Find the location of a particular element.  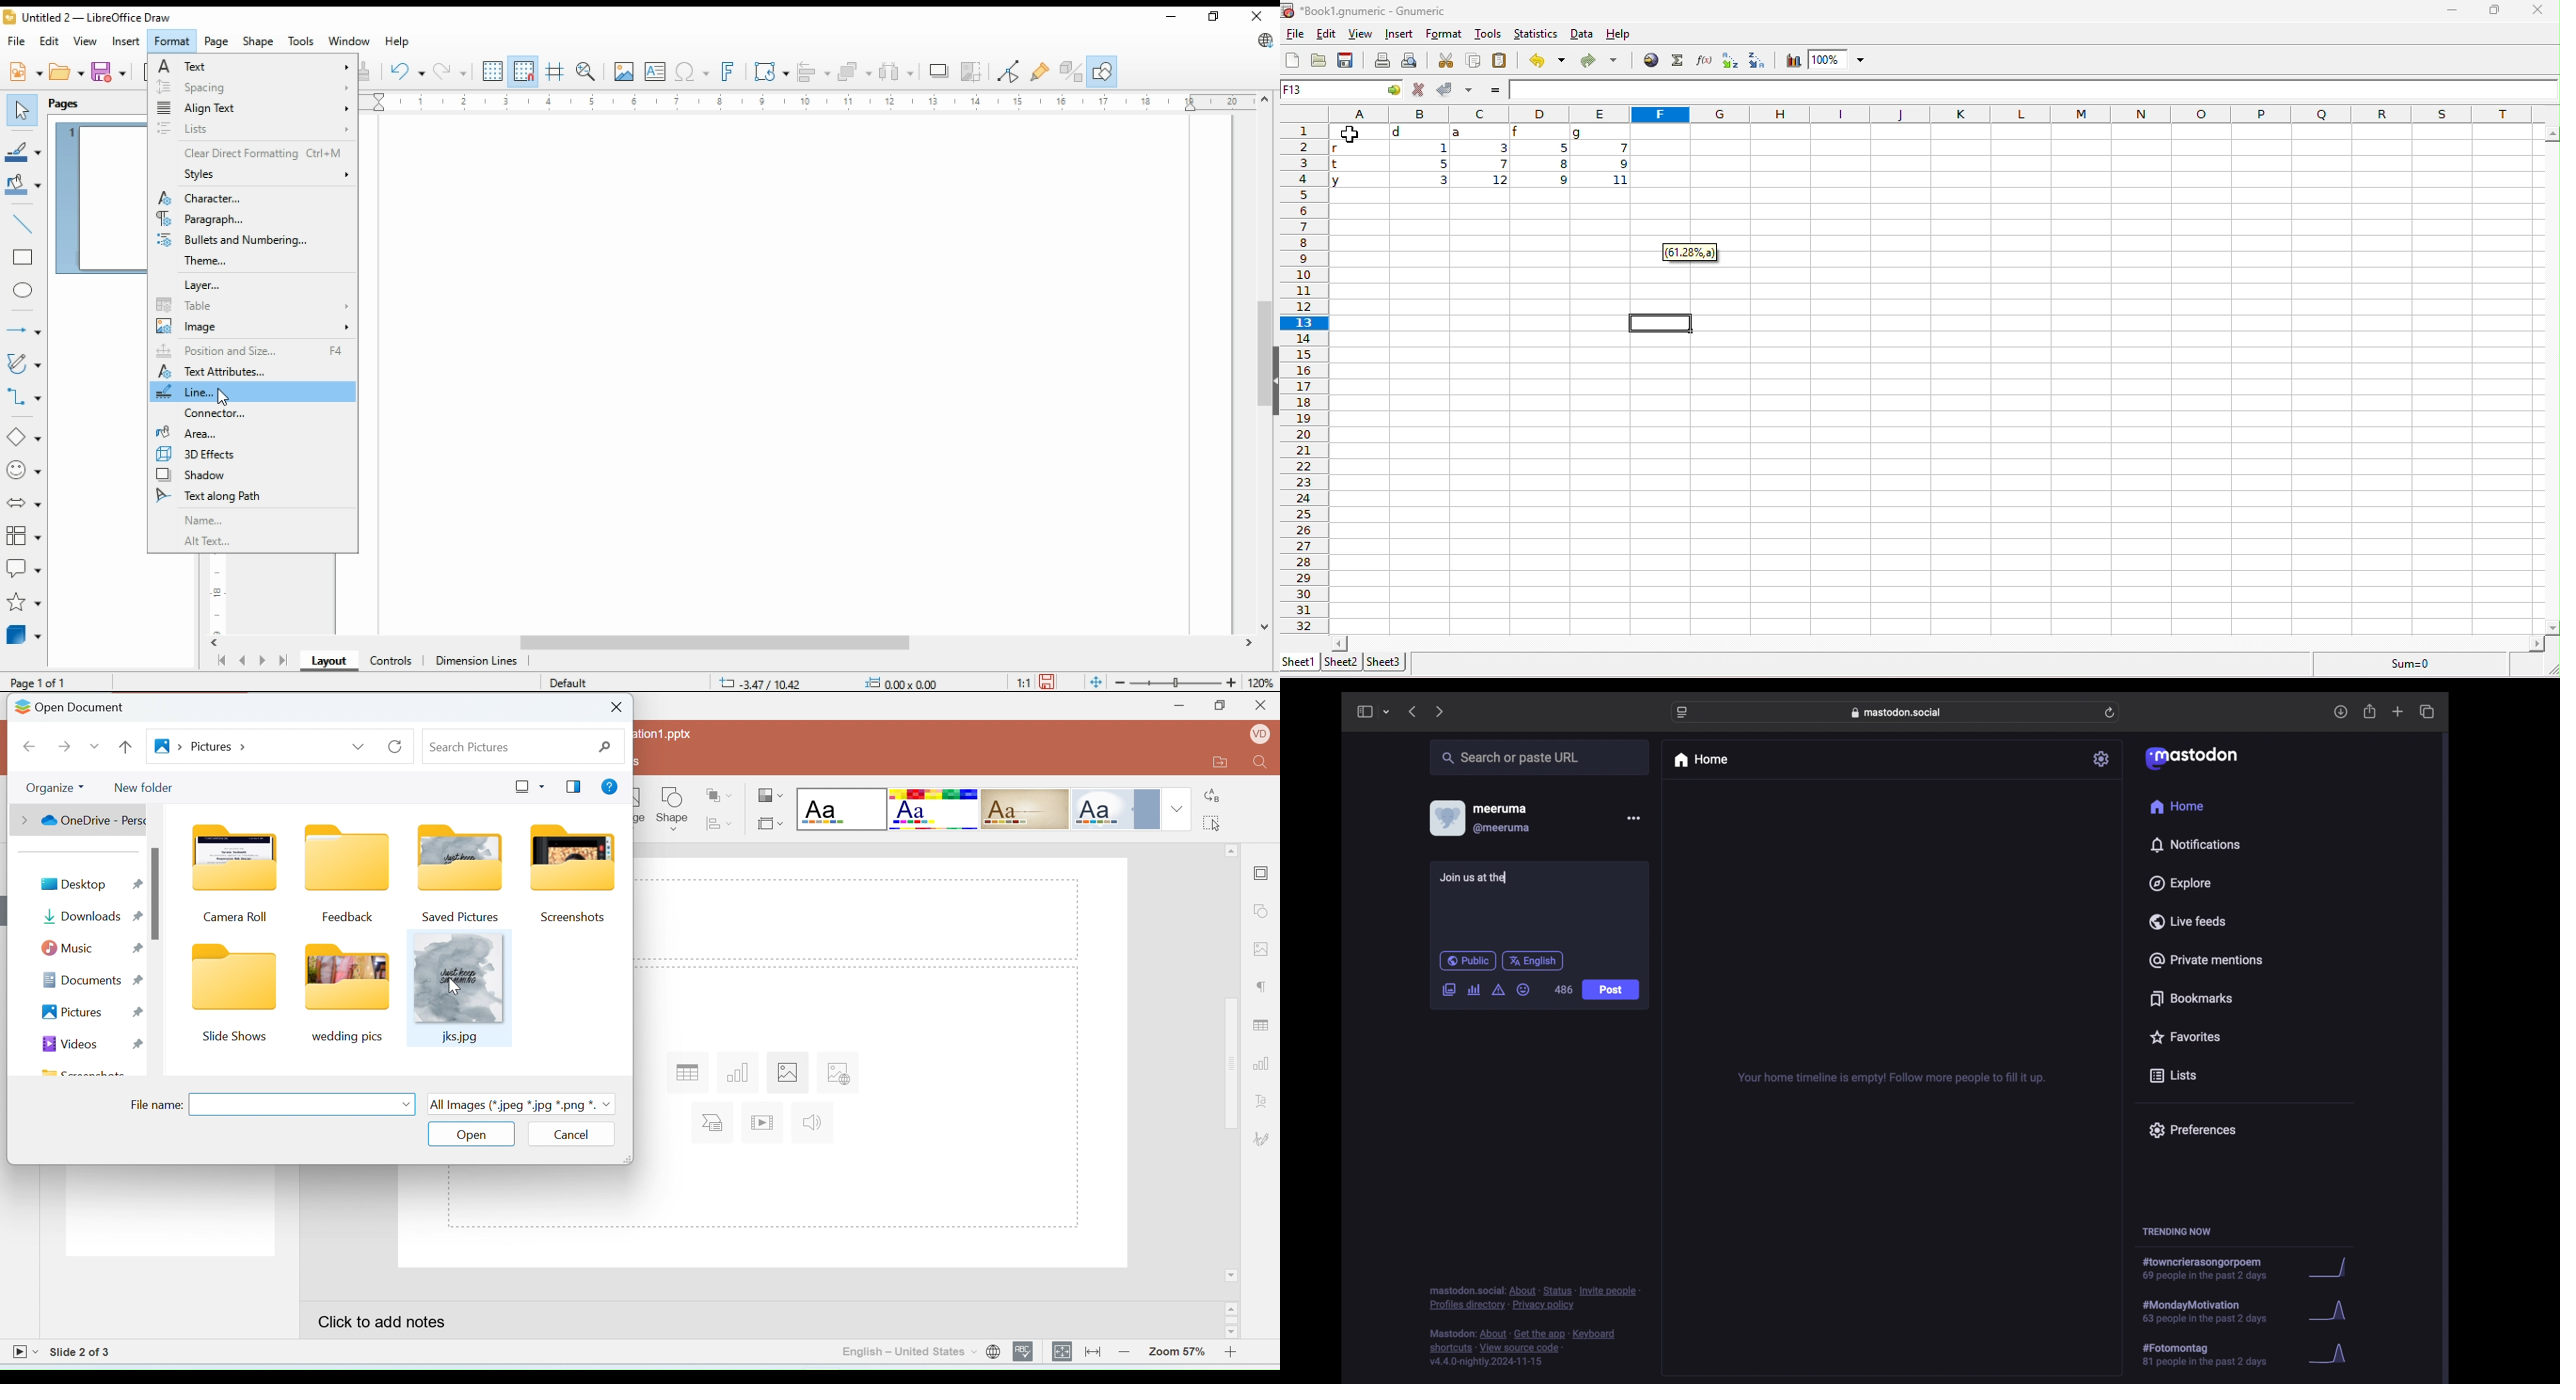

format is located at coordinates (173, 42).